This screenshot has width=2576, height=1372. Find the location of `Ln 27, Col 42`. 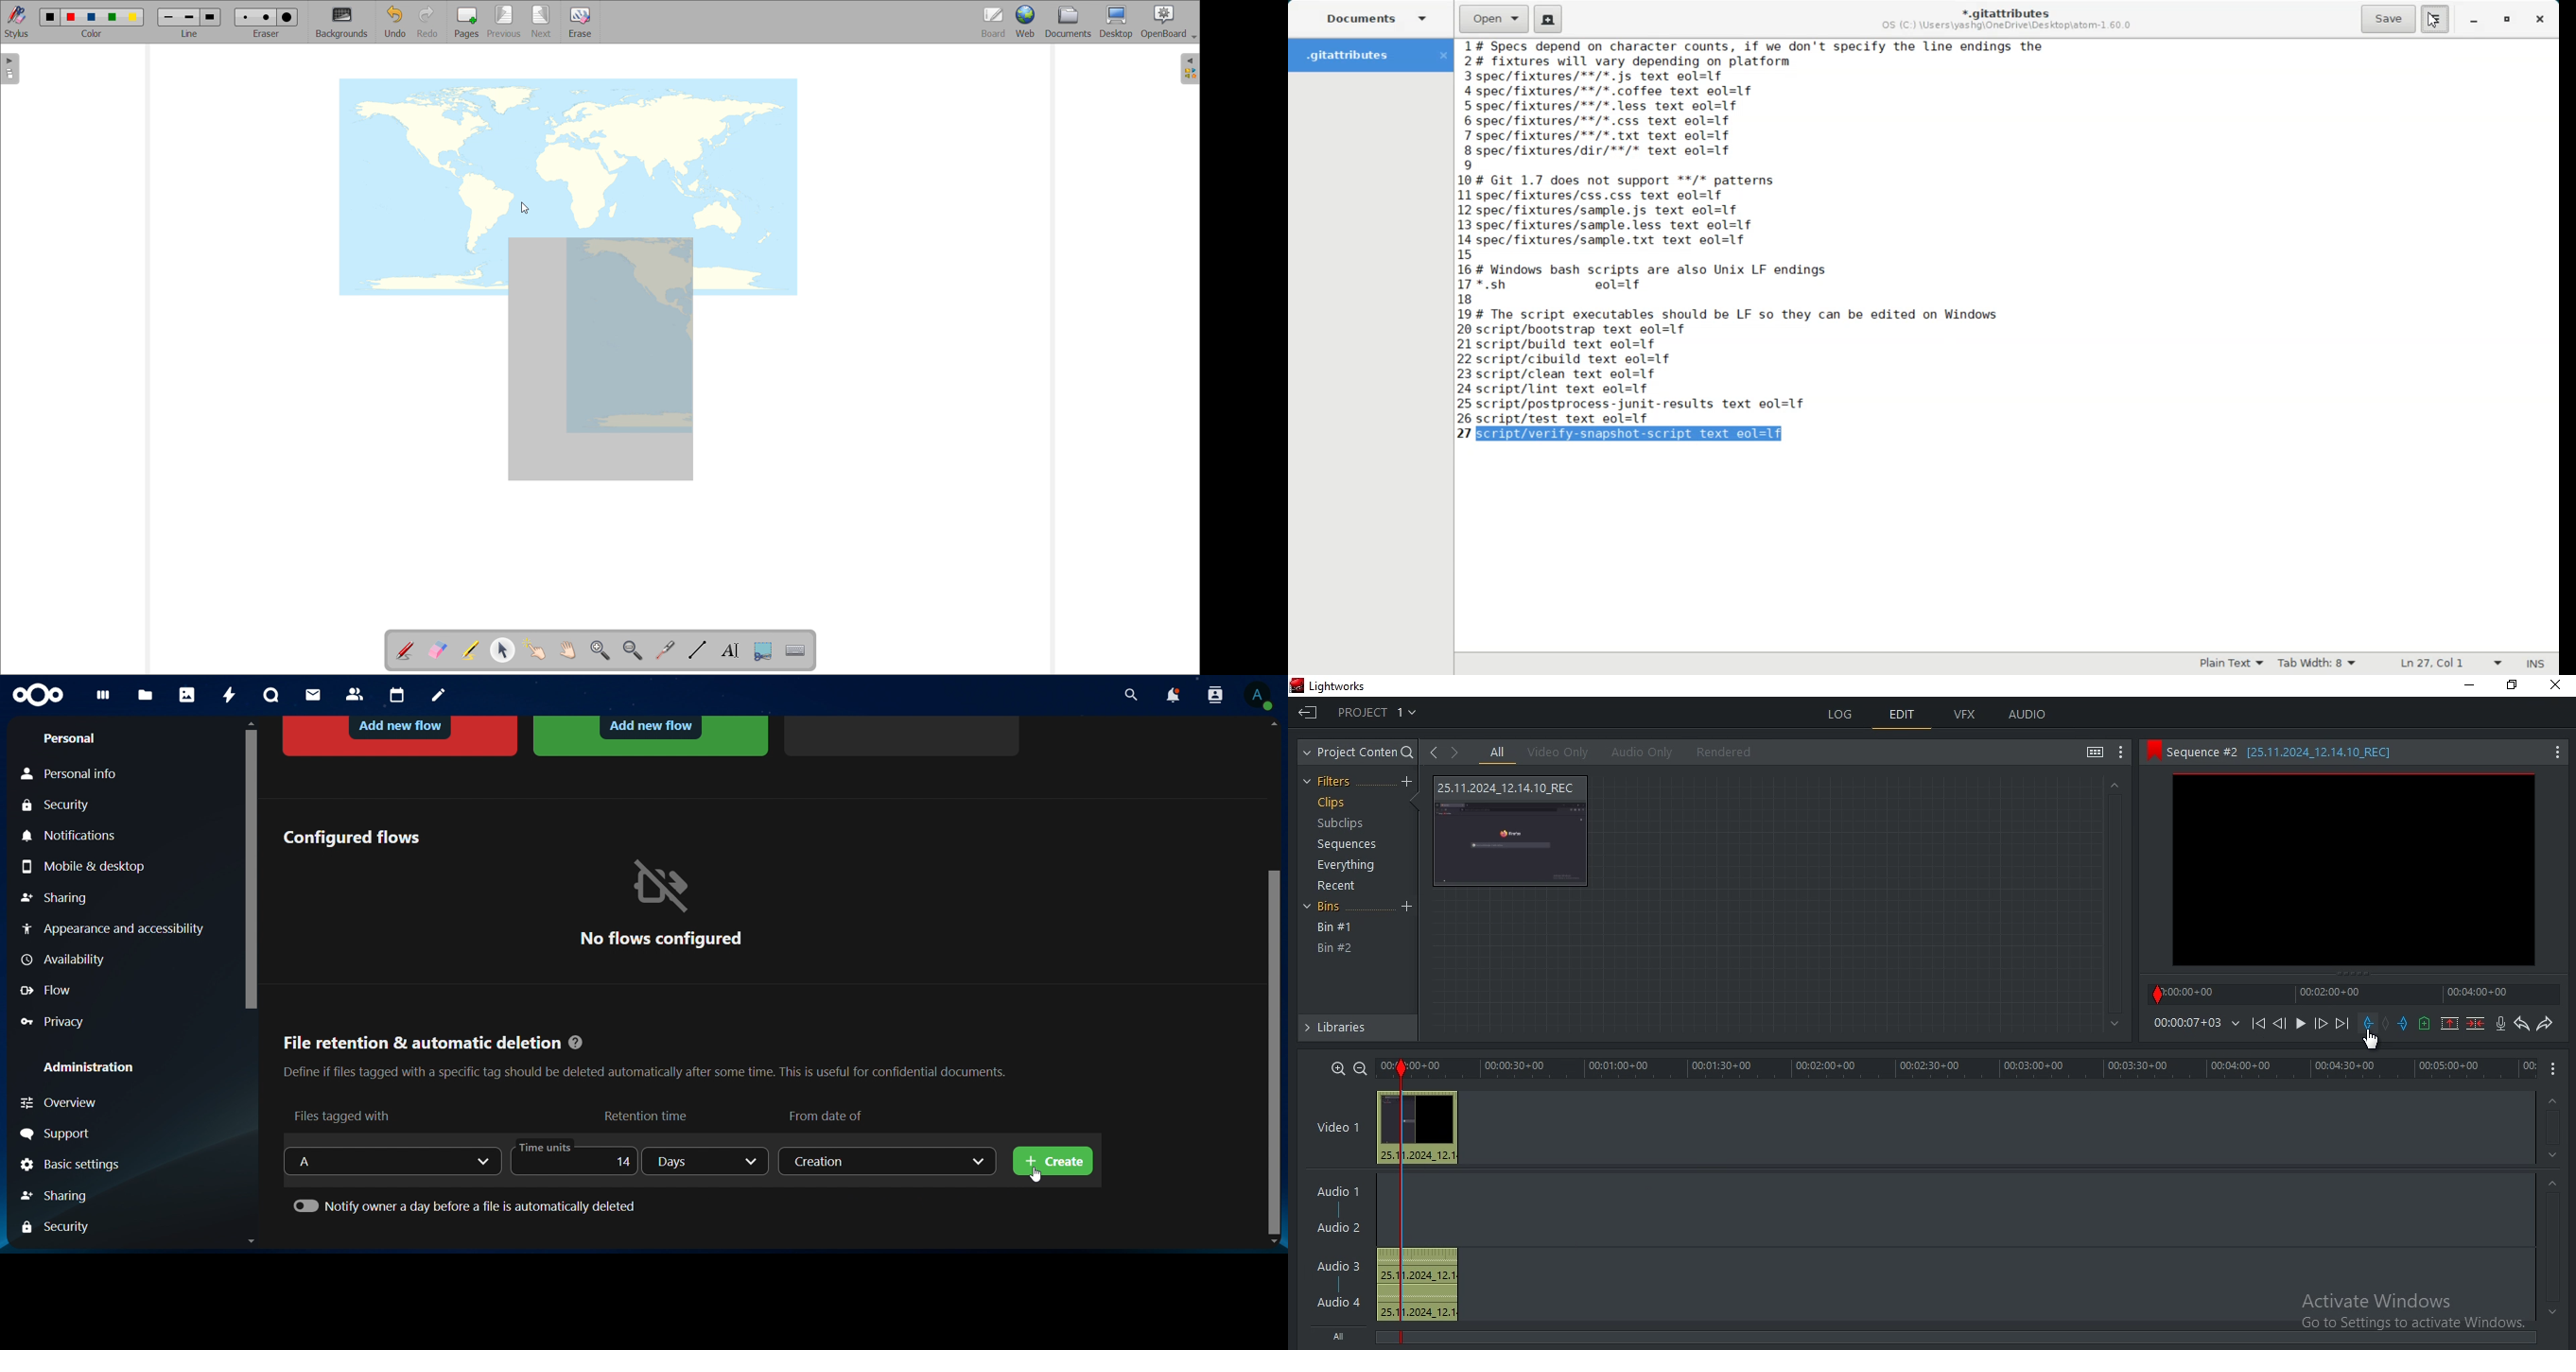

Ln 27, Col 42 is located at coordinates (2446, 664).